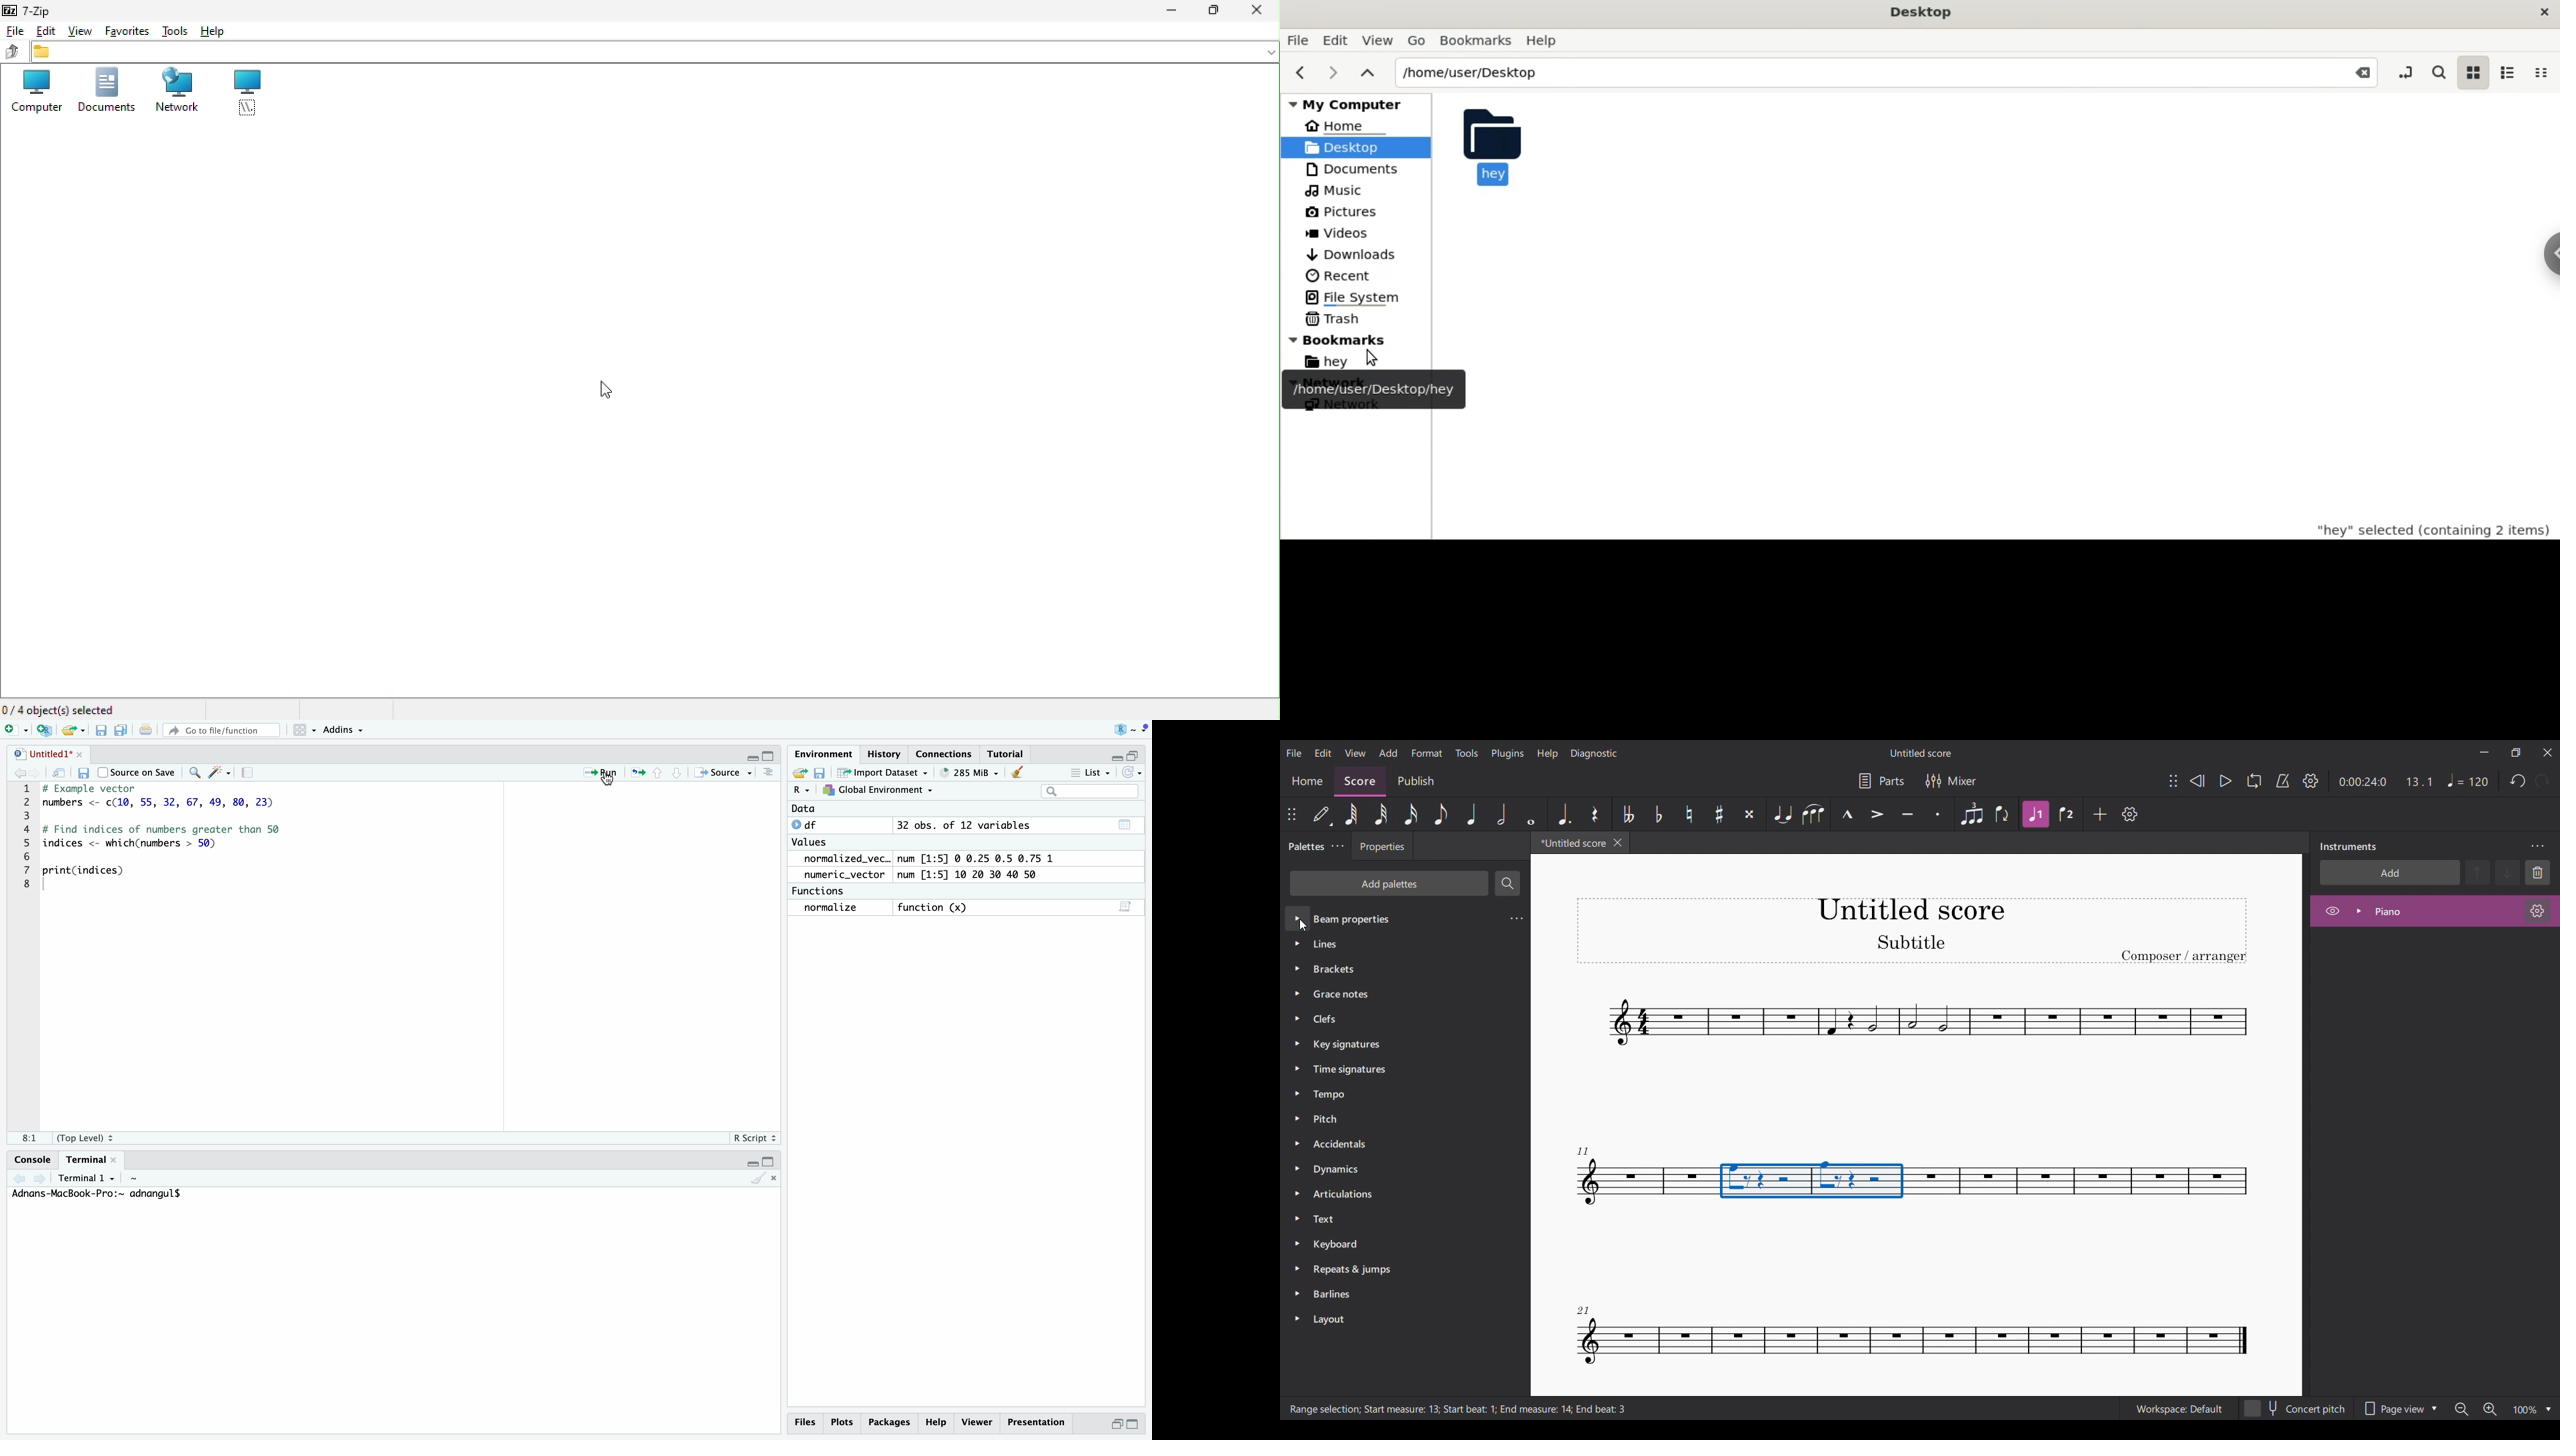 The height and width of the screenshot is (1456, 2576). Describe the element at coordinates (1035, 1420) in the screenshot. I see `Presentation` at that location.